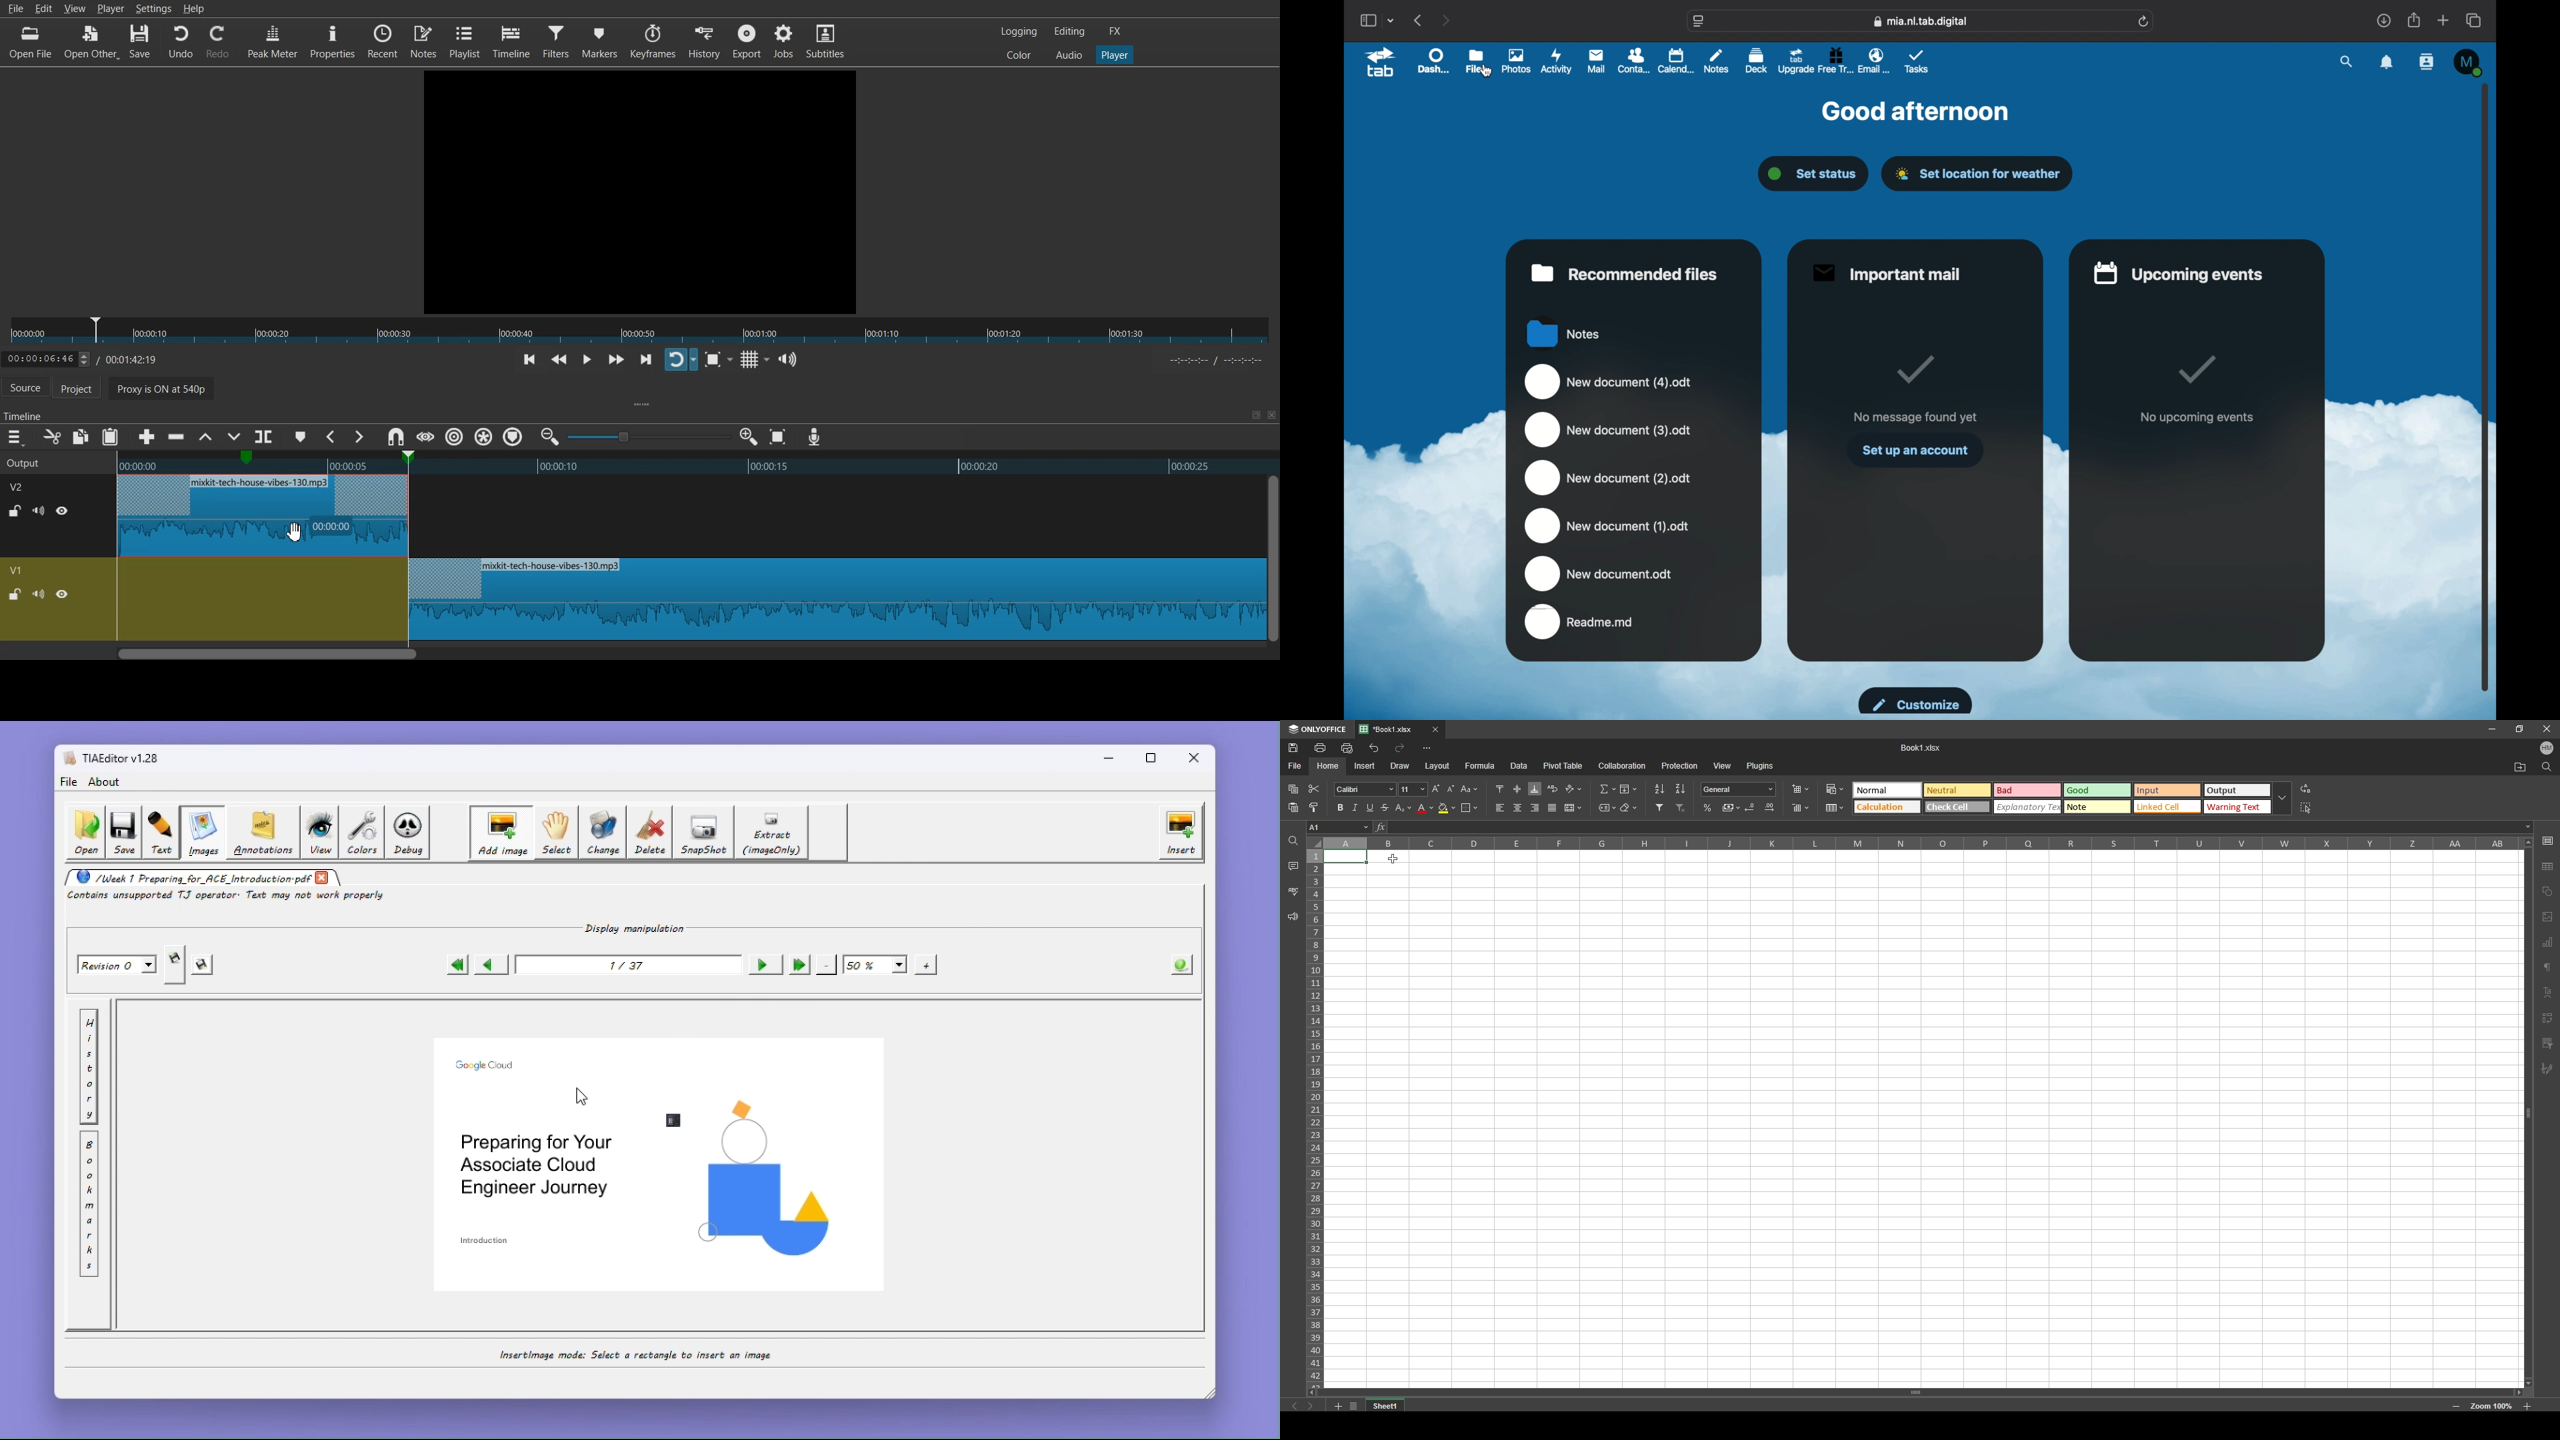 This screenshot has width=2576, height=1456. I want to click on fill color, so click(1447, 808).